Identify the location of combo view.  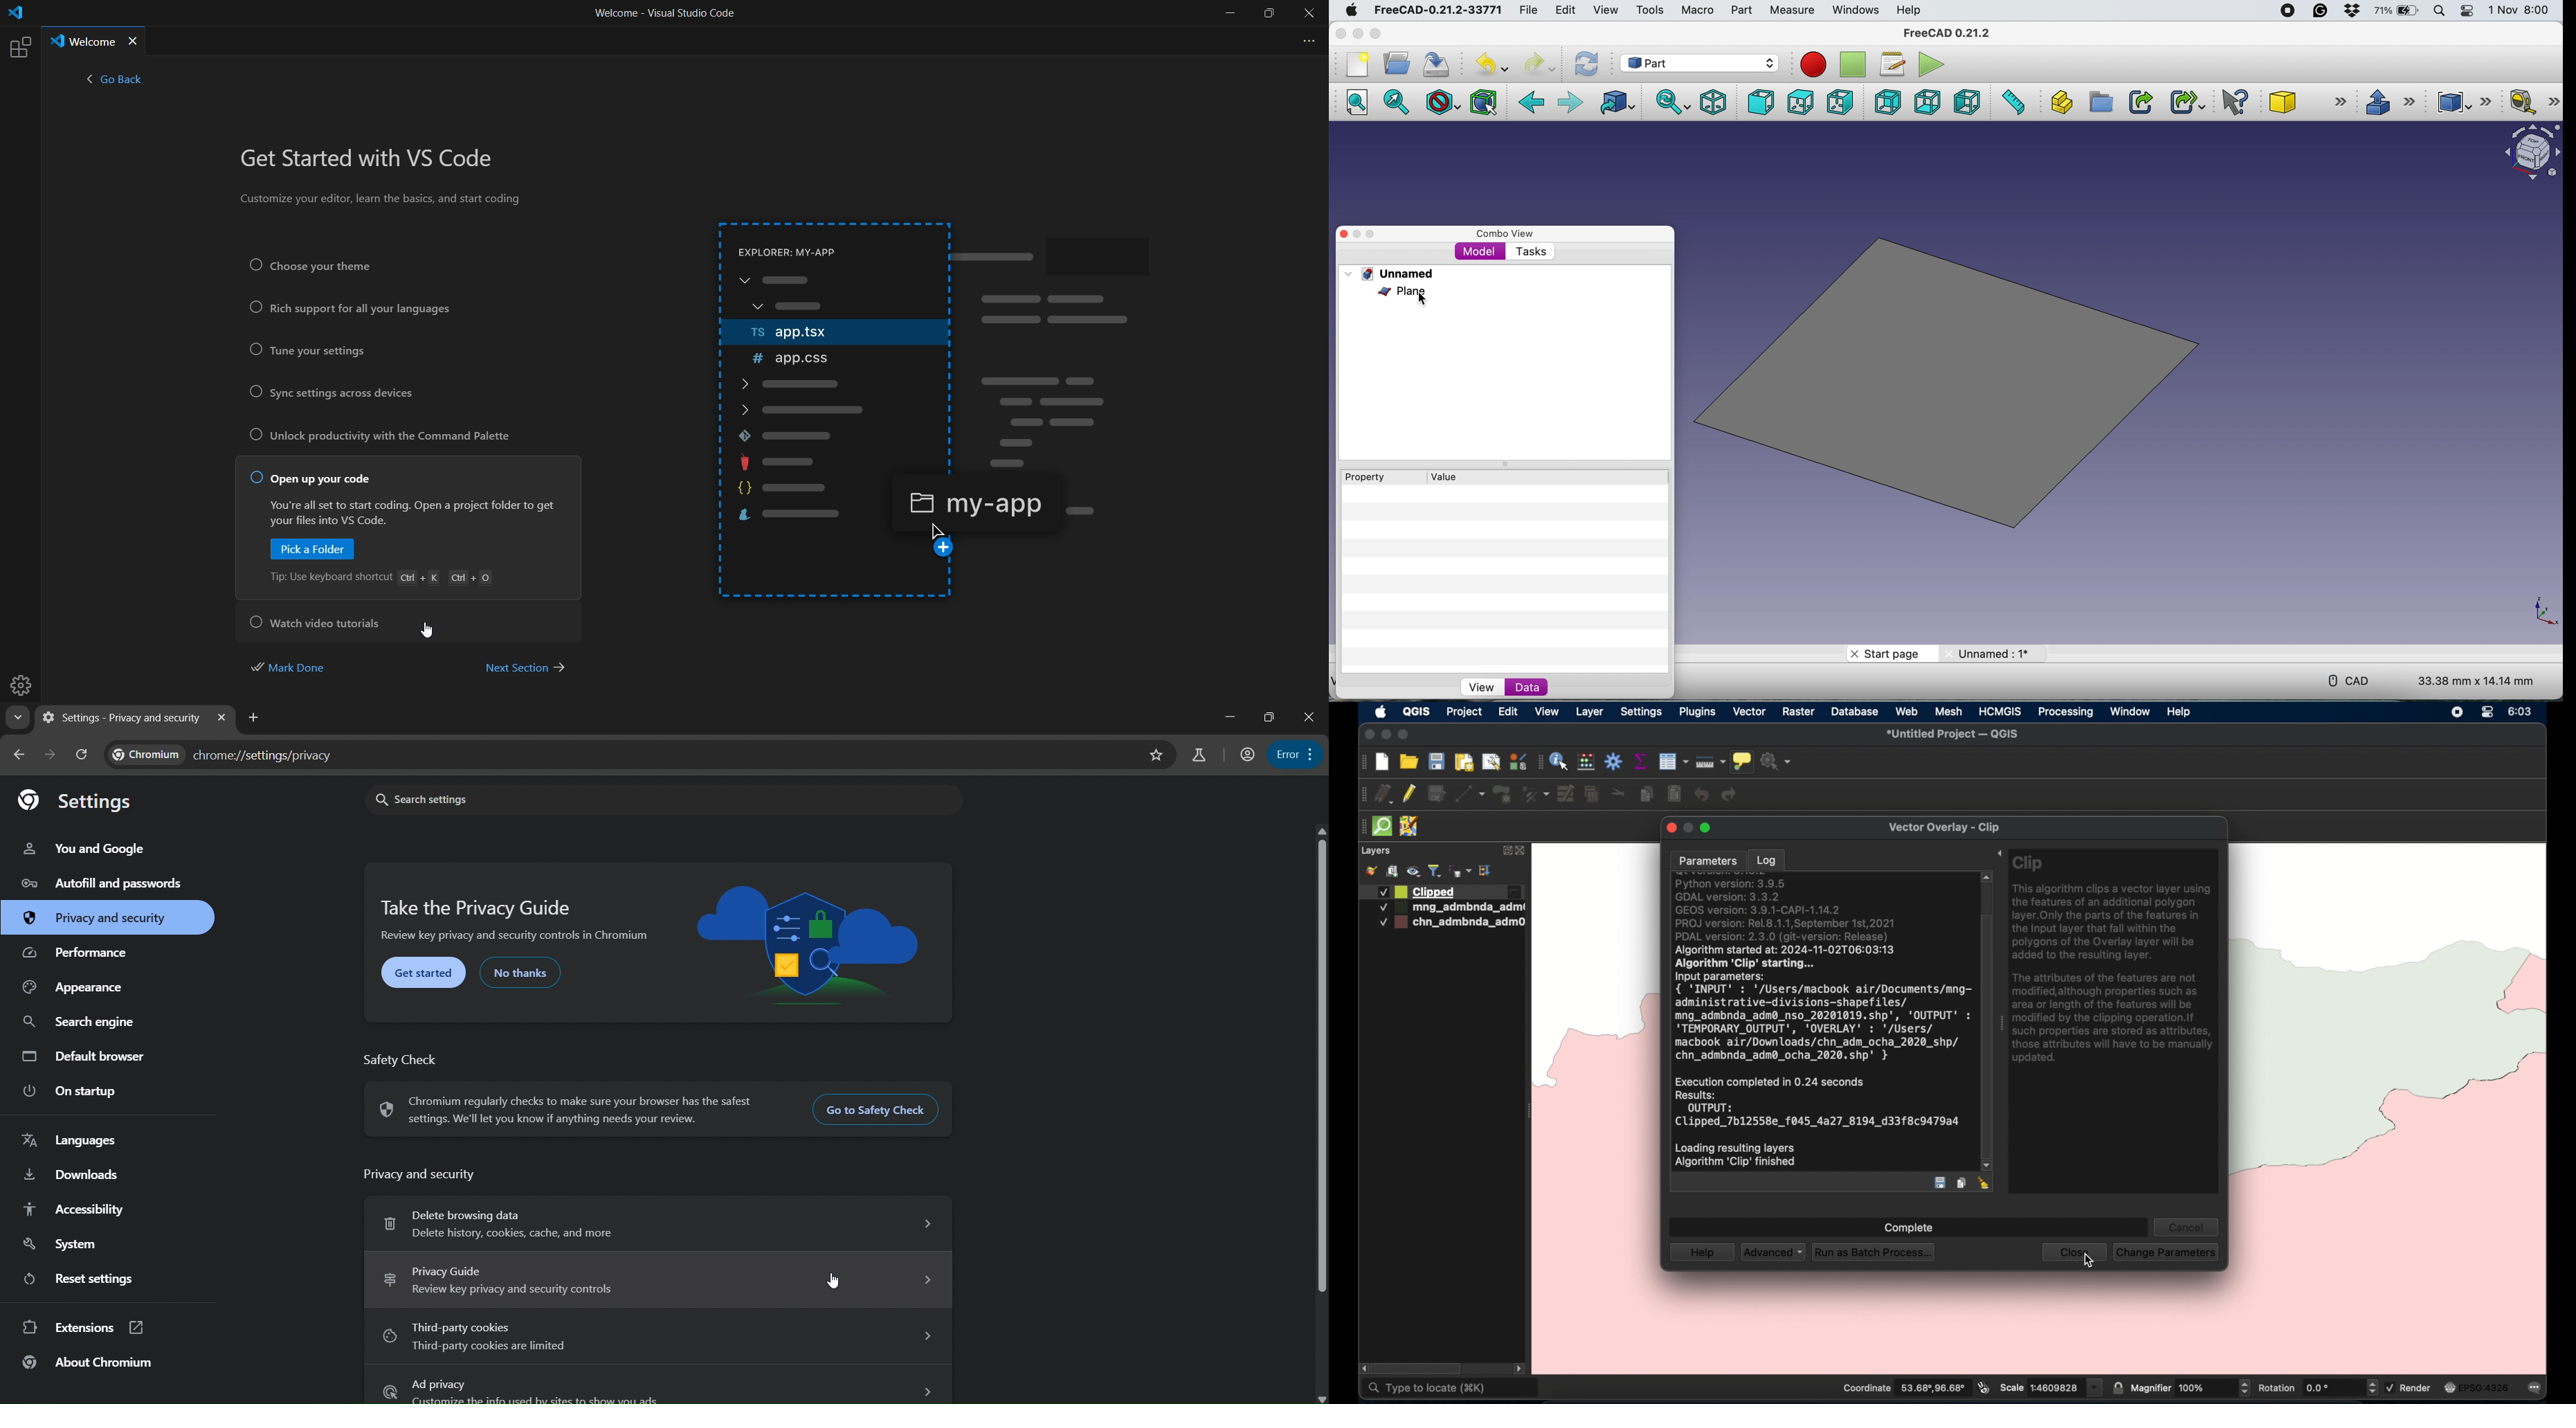
(1509, 234).